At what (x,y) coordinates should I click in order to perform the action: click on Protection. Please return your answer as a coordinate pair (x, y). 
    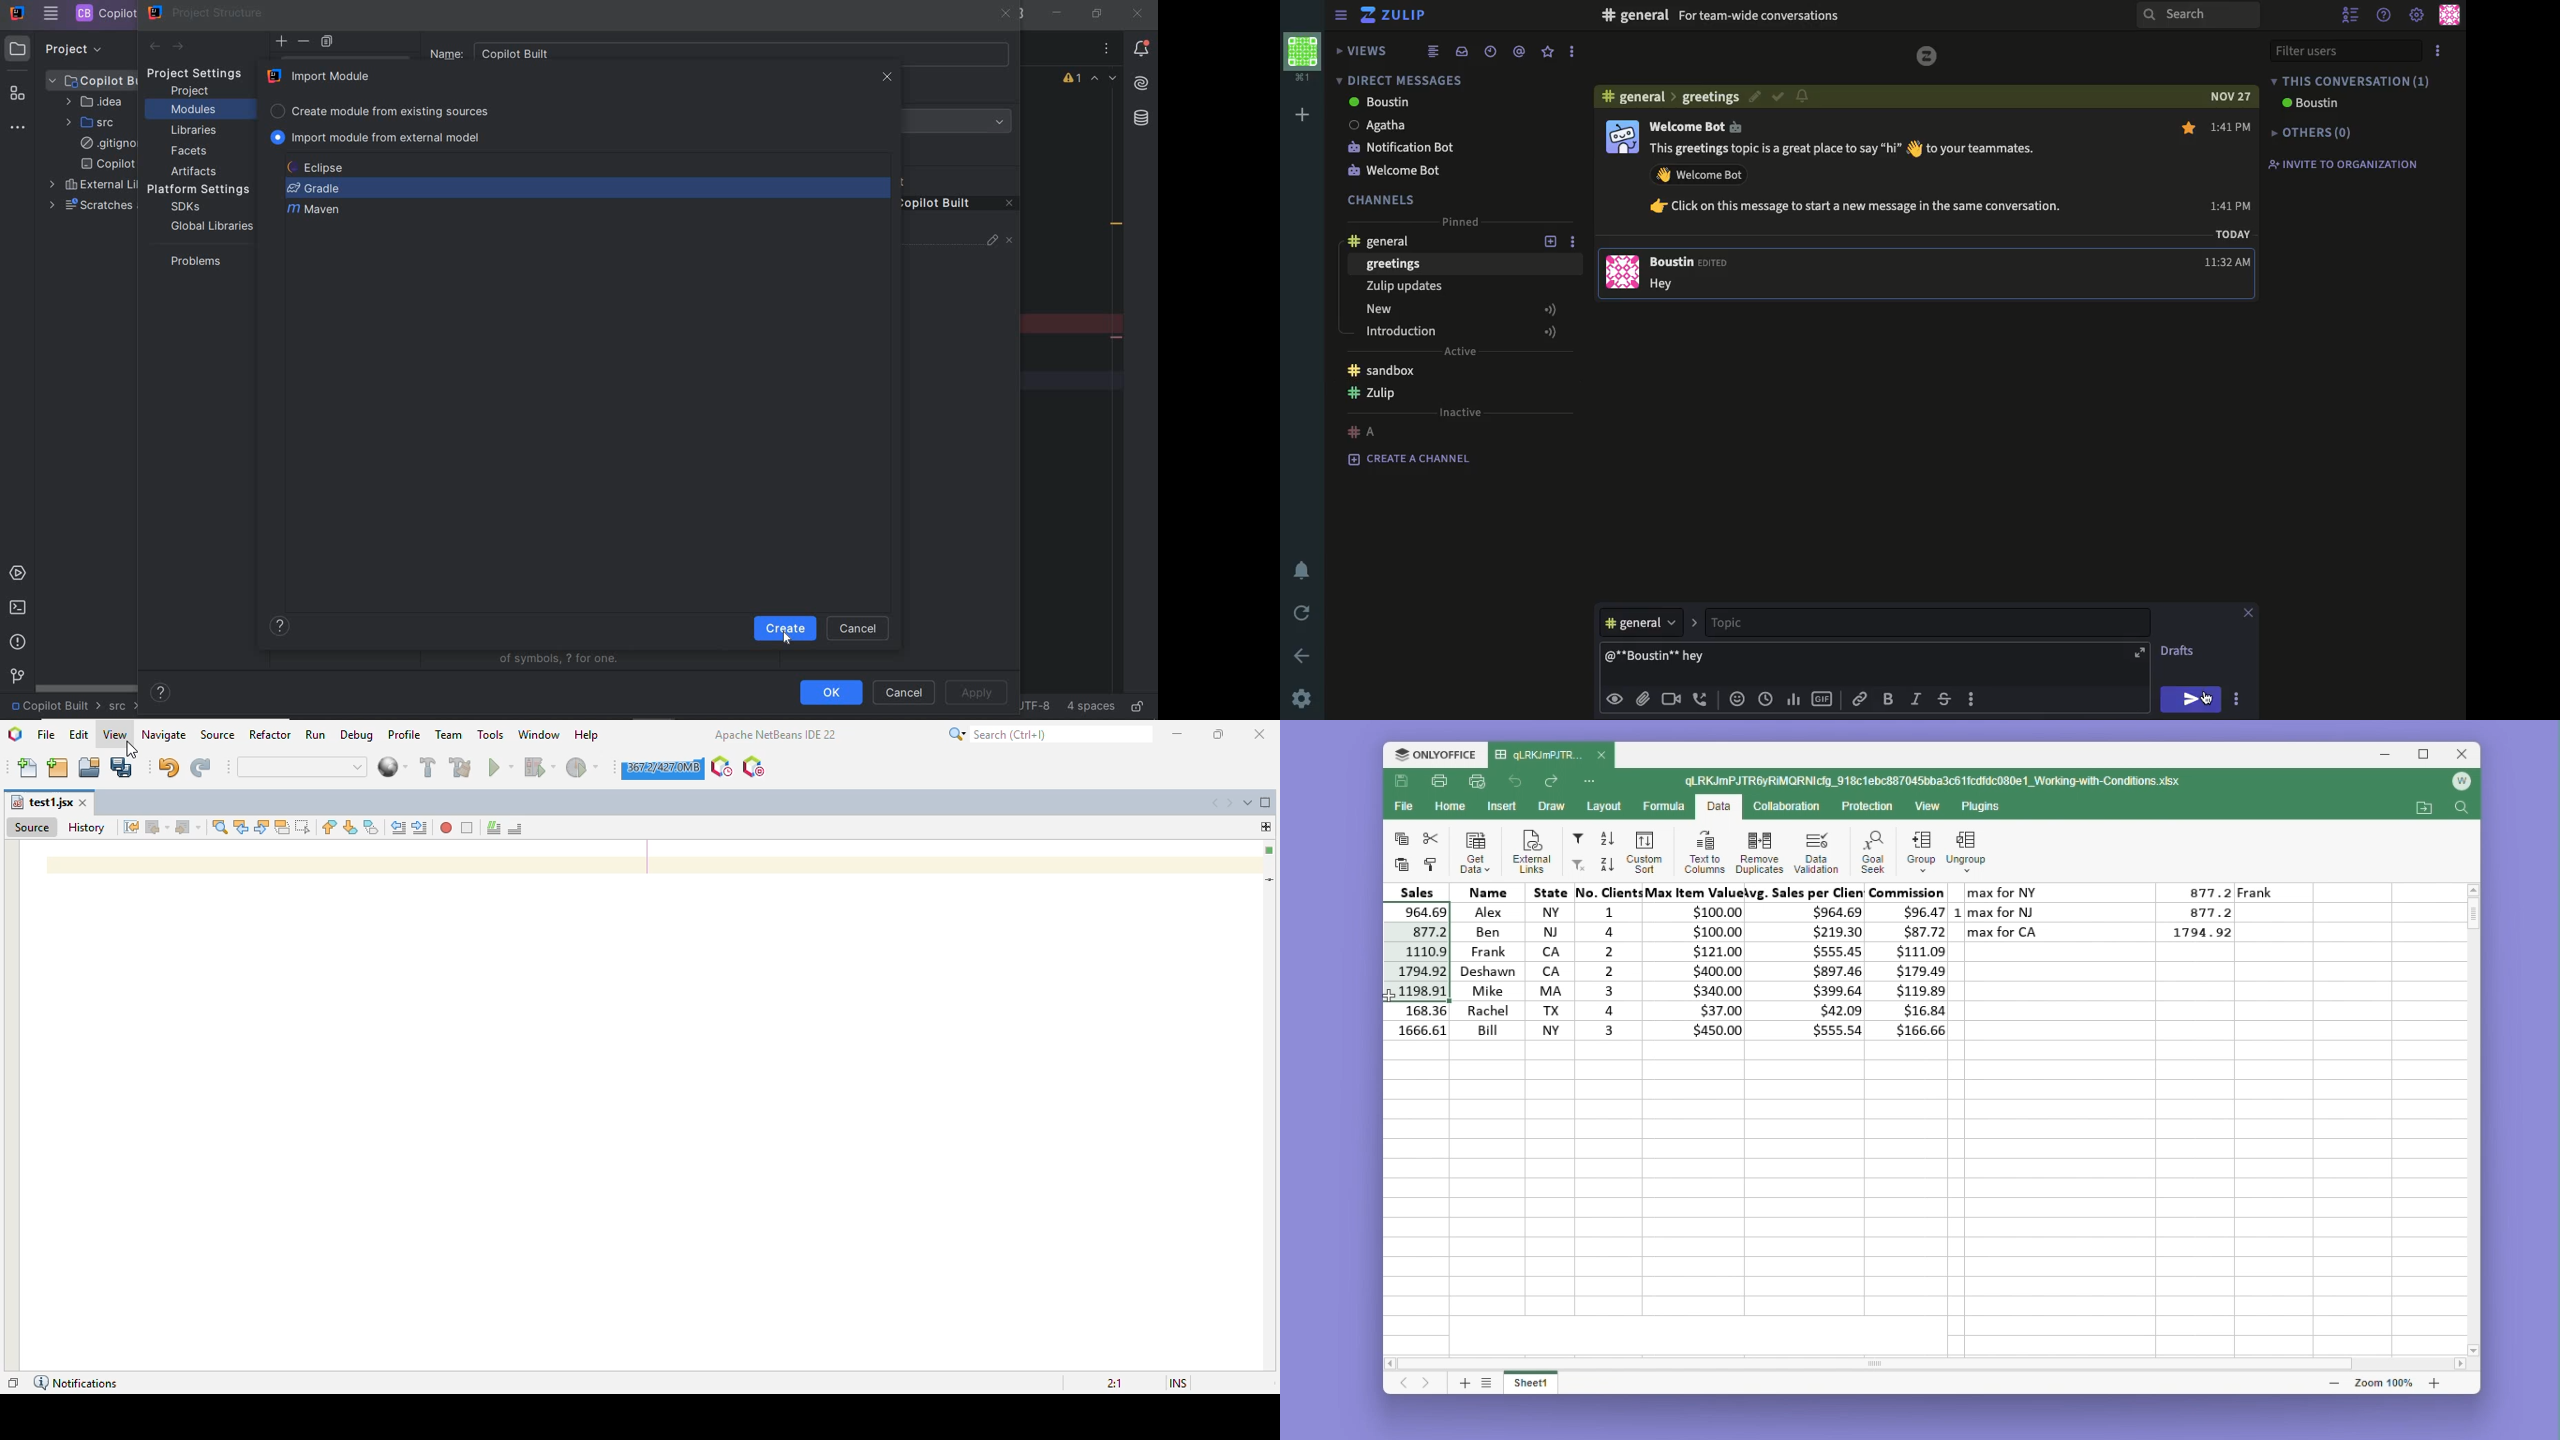
    Looking at the image, I should click on (1862, 807).